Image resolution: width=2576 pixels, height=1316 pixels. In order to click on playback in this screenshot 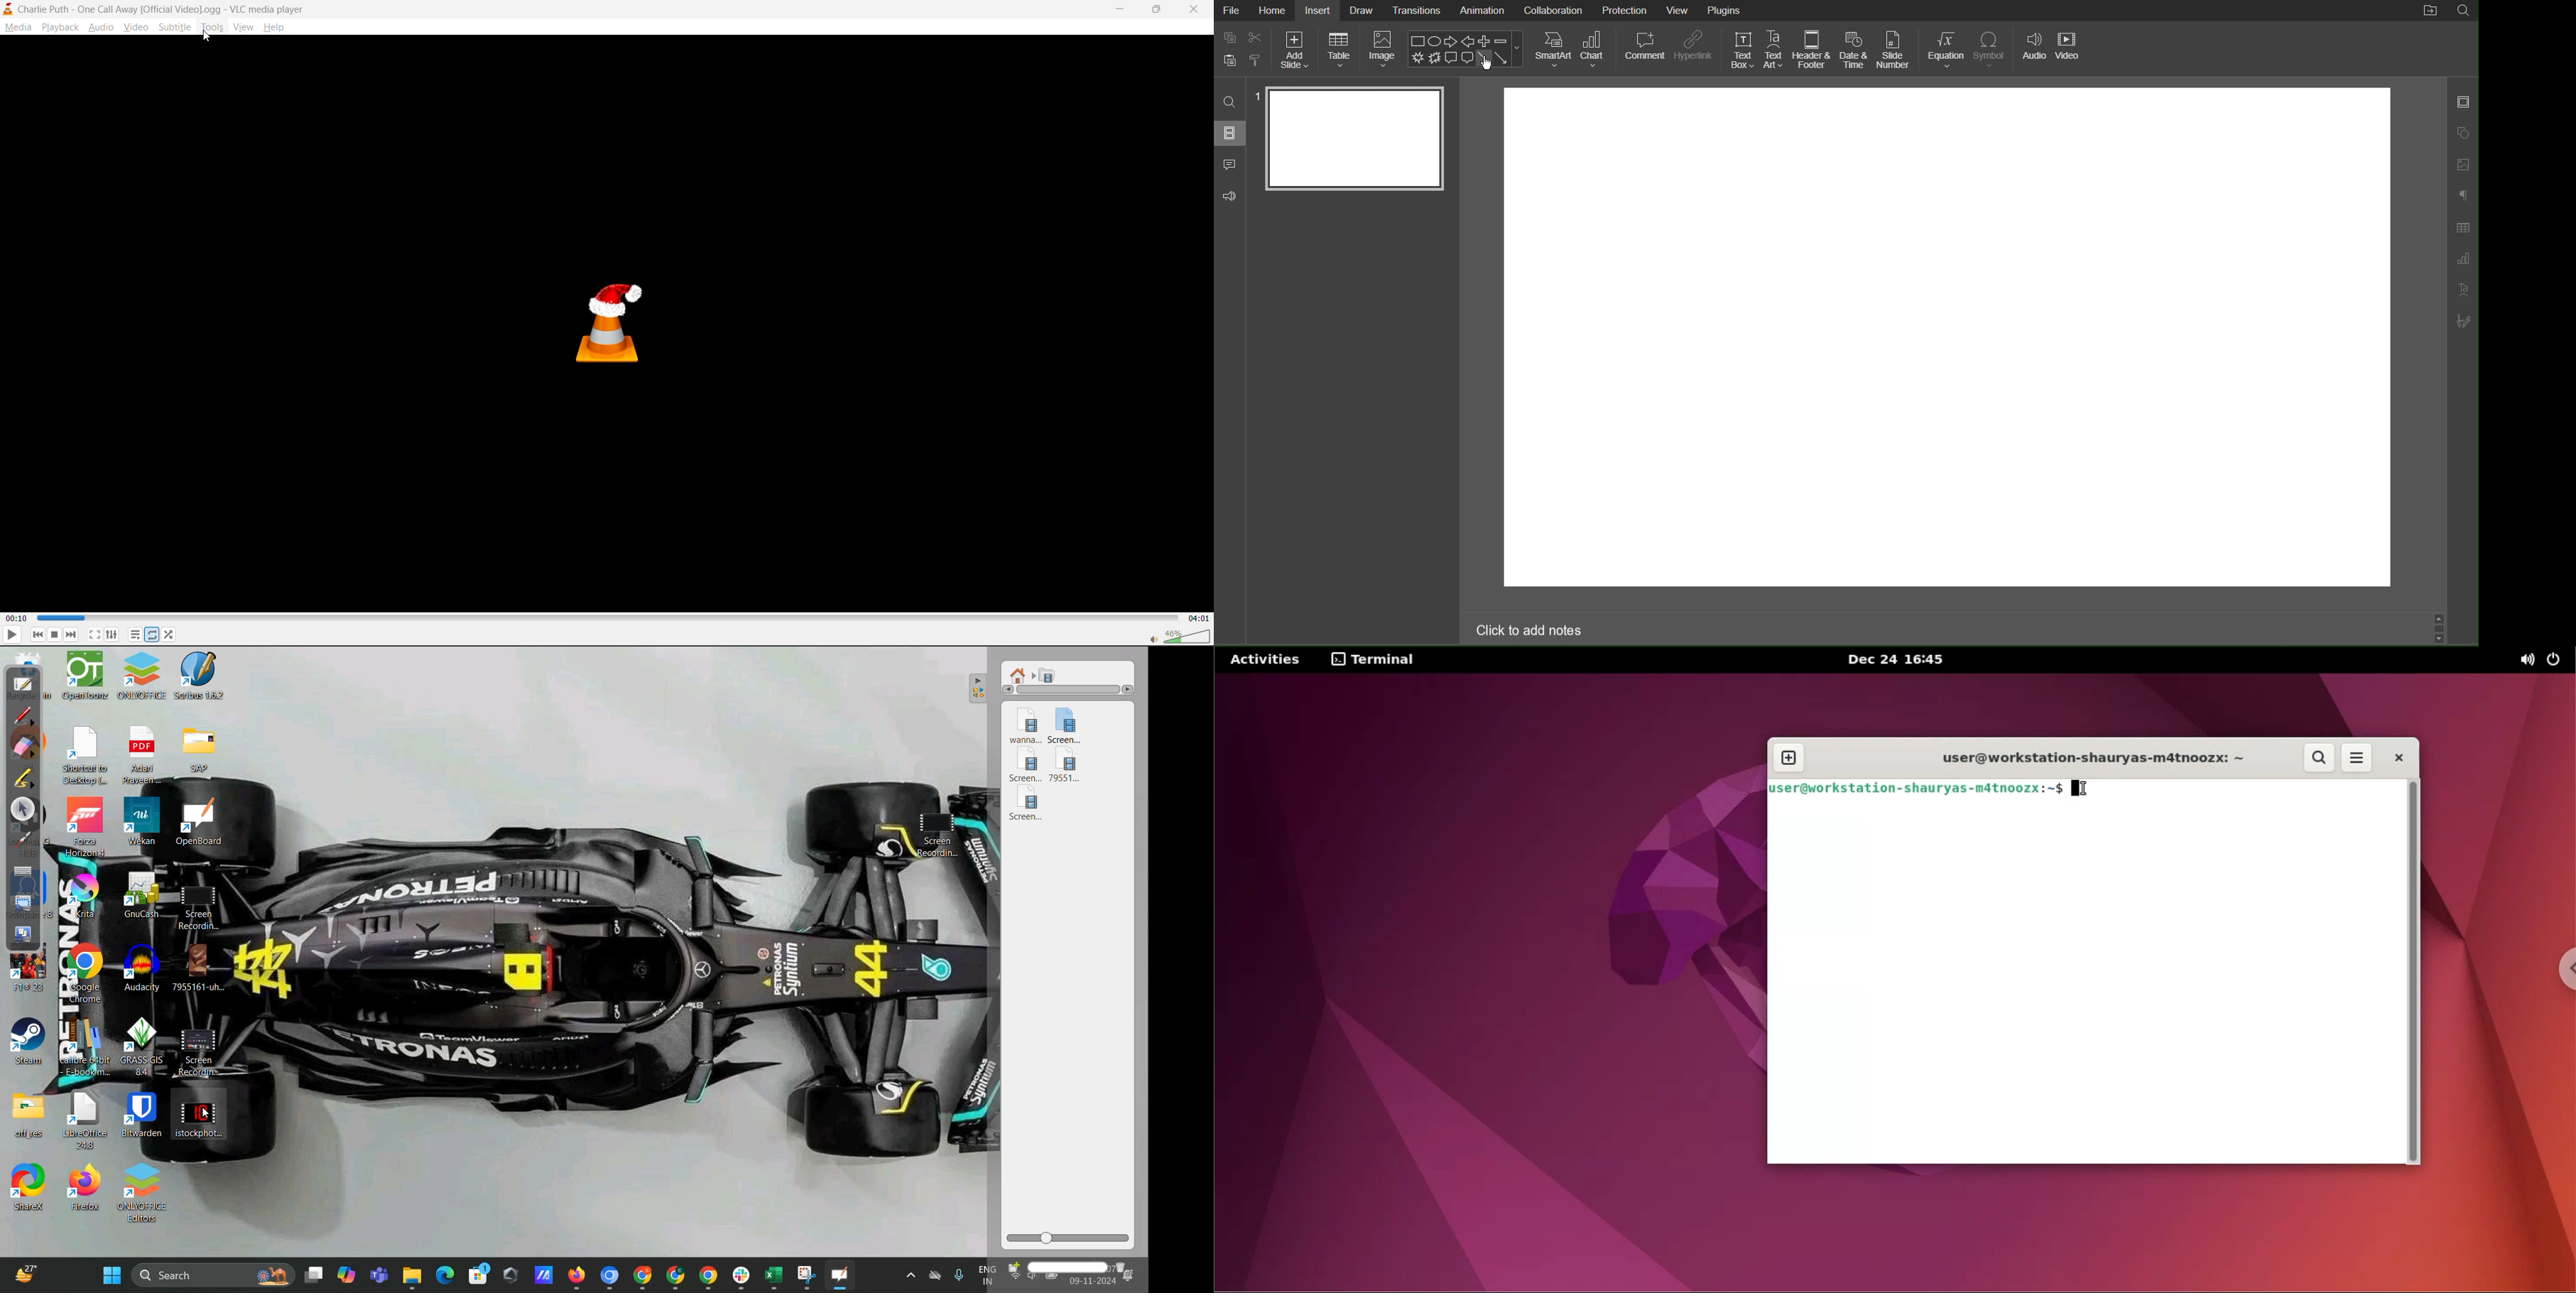, I will do `click(59, 28)`.